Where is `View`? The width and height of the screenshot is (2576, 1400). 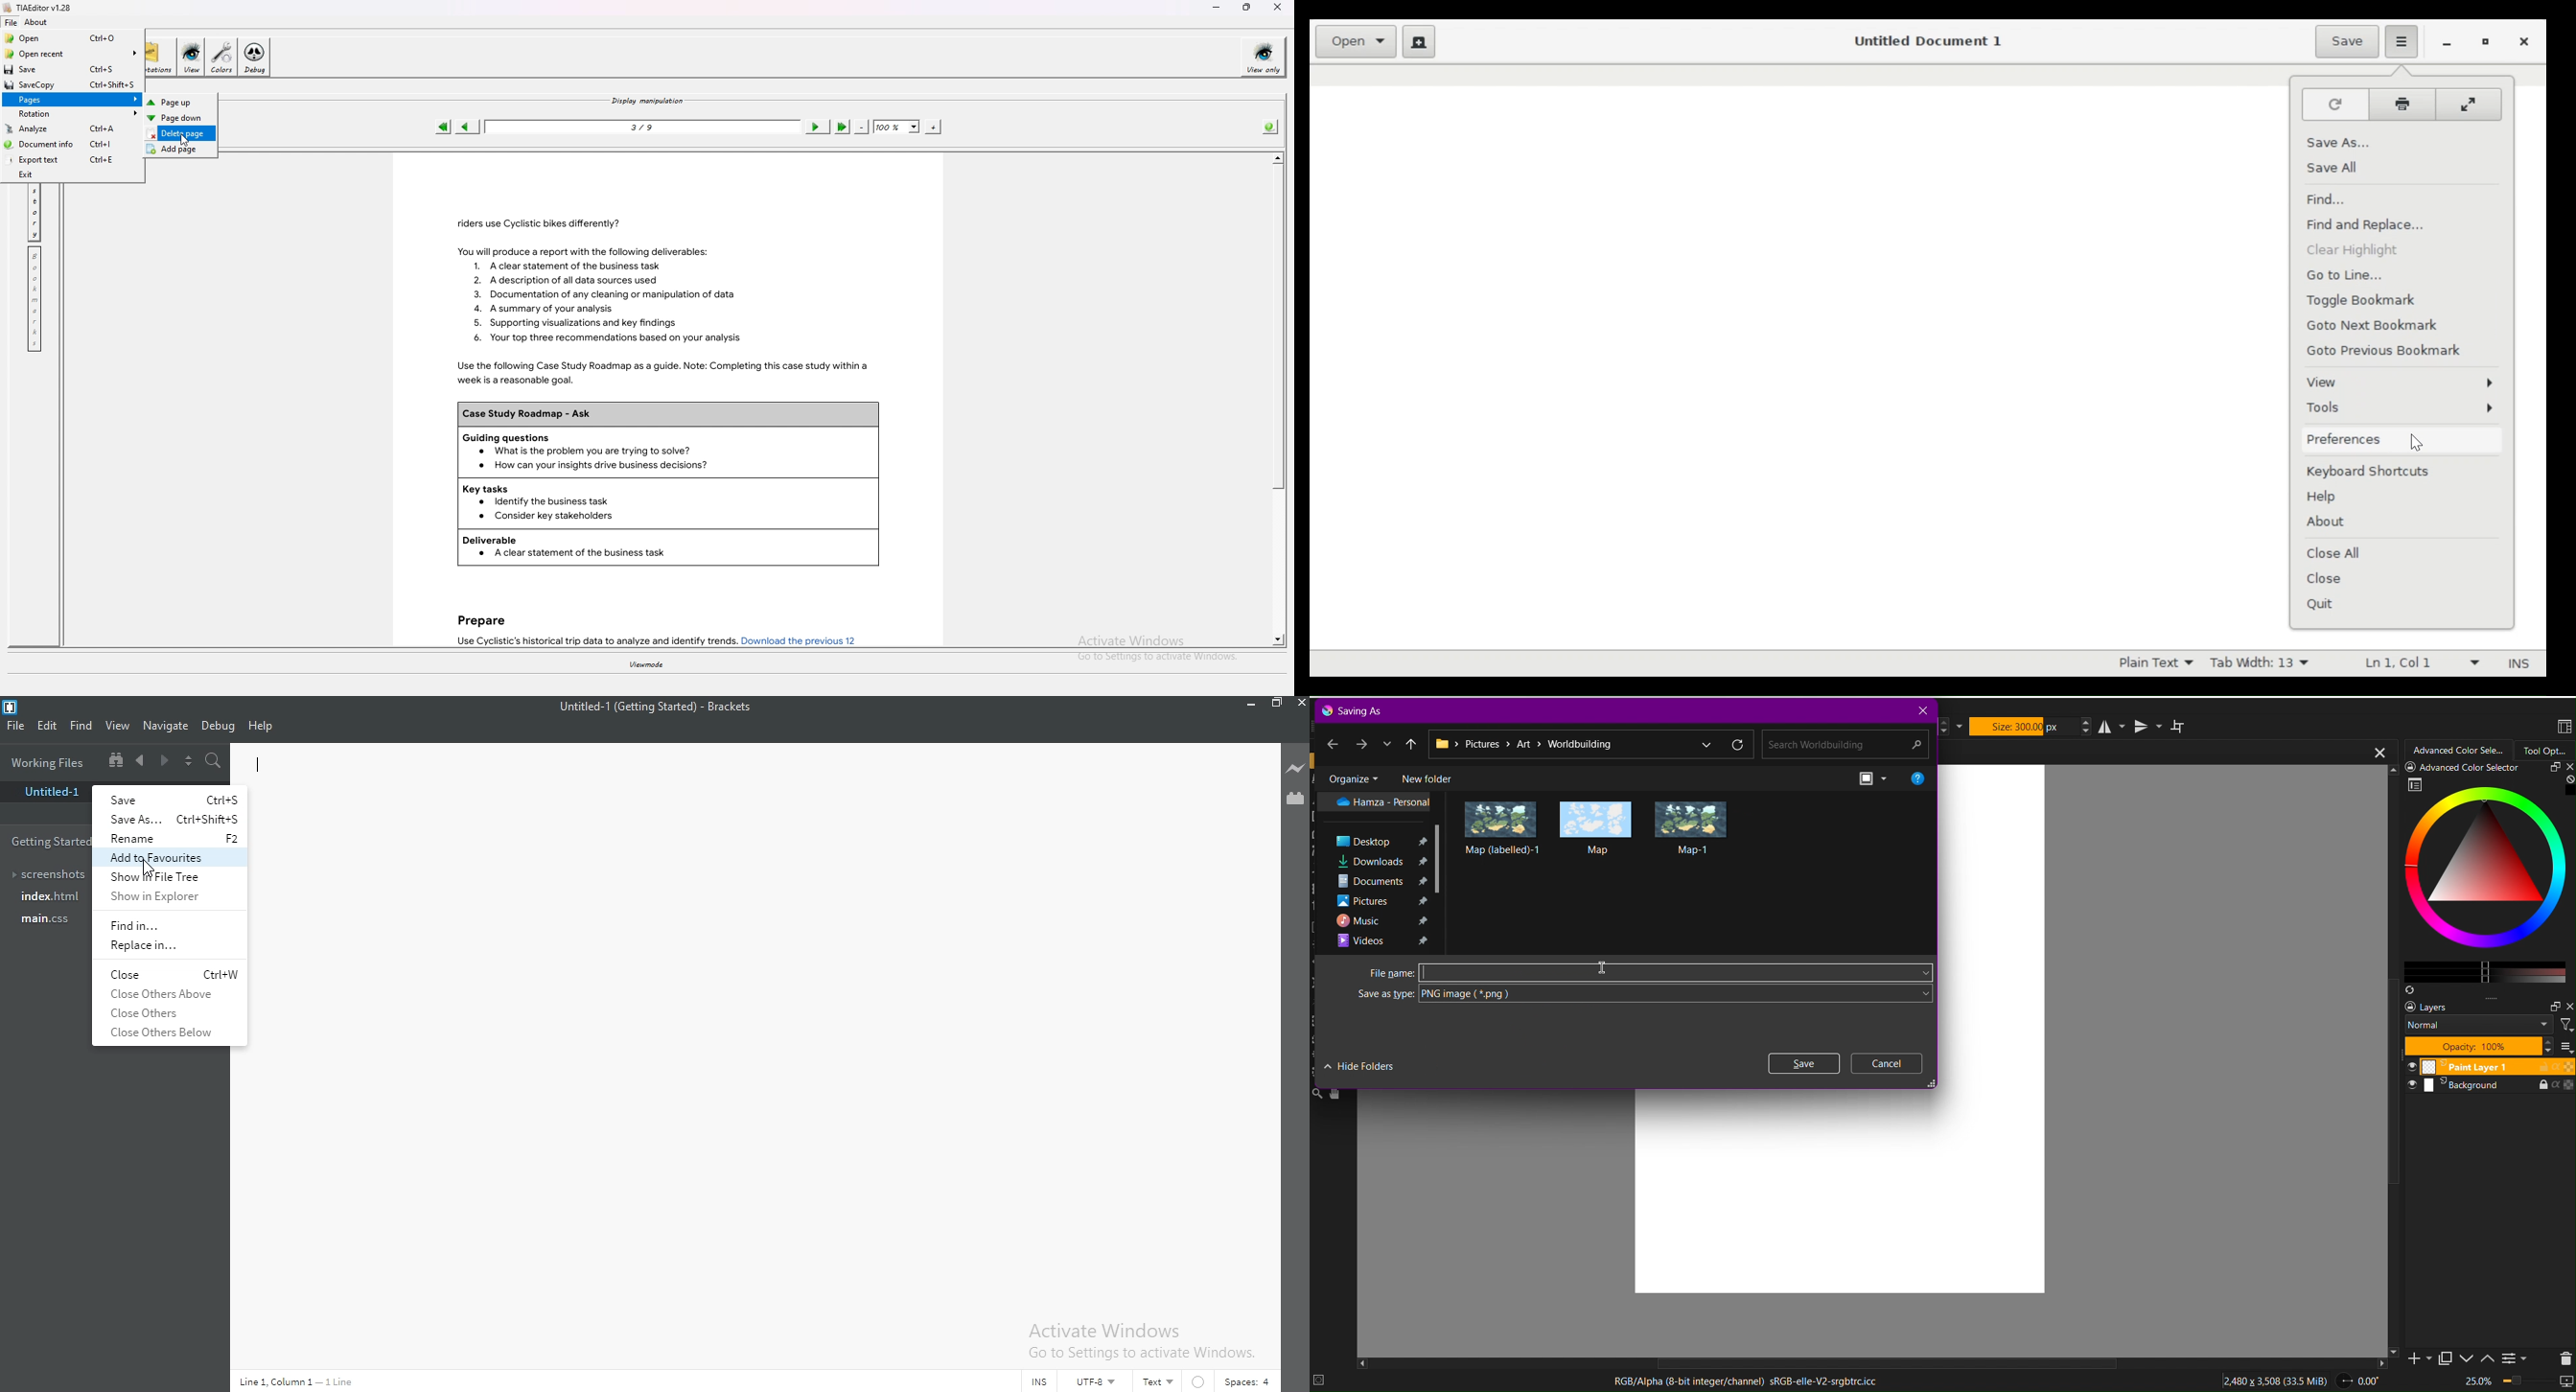
View is located at coordinates (1875, 778).